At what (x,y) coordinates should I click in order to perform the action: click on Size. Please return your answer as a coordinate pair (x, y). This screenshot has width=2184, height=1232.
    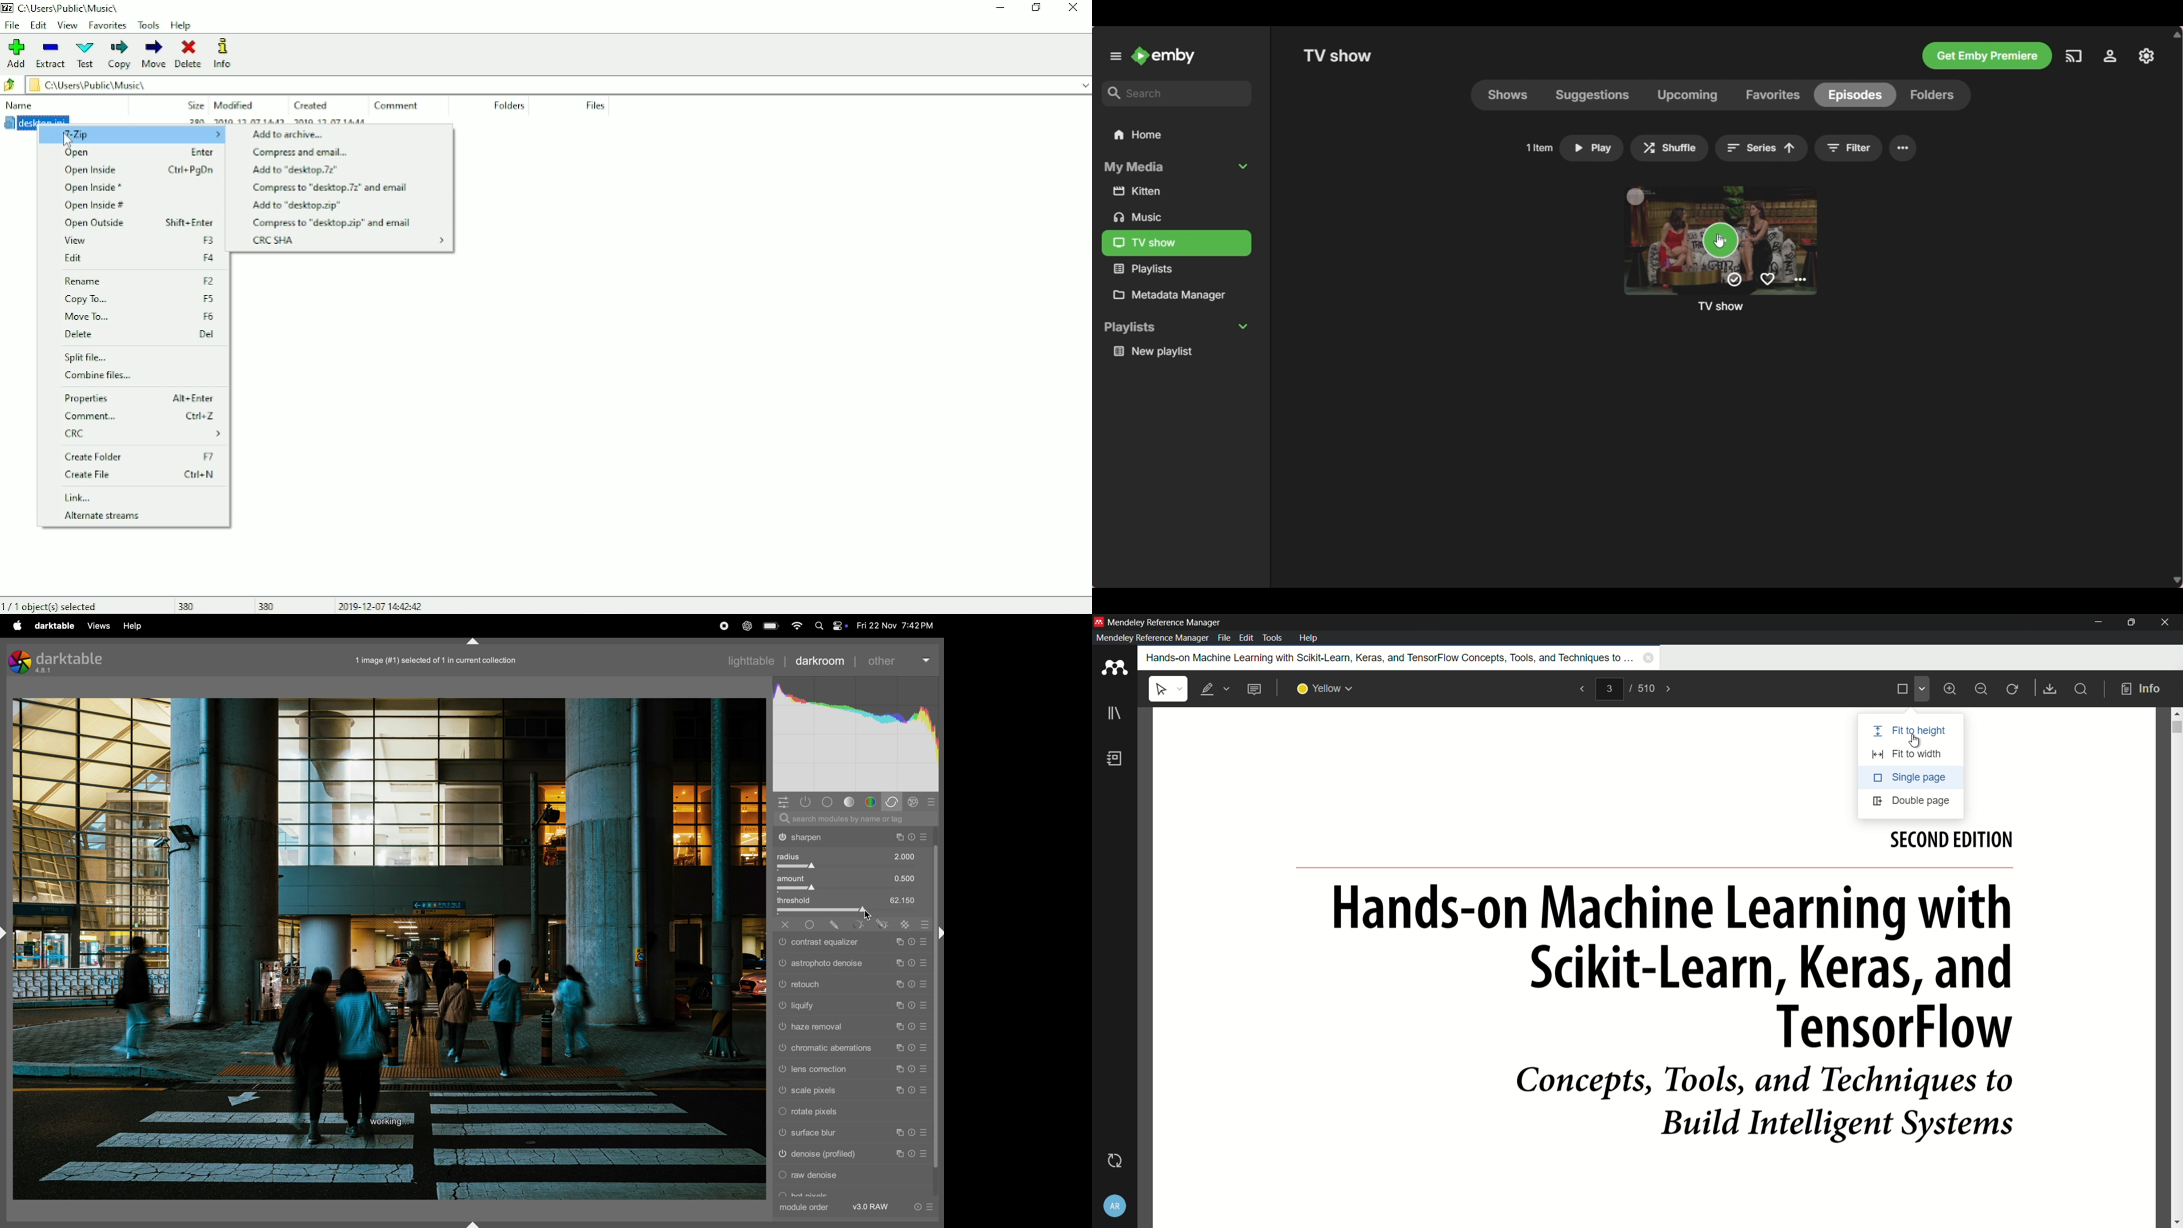
    Looking at the image, I should click on (191, 103).